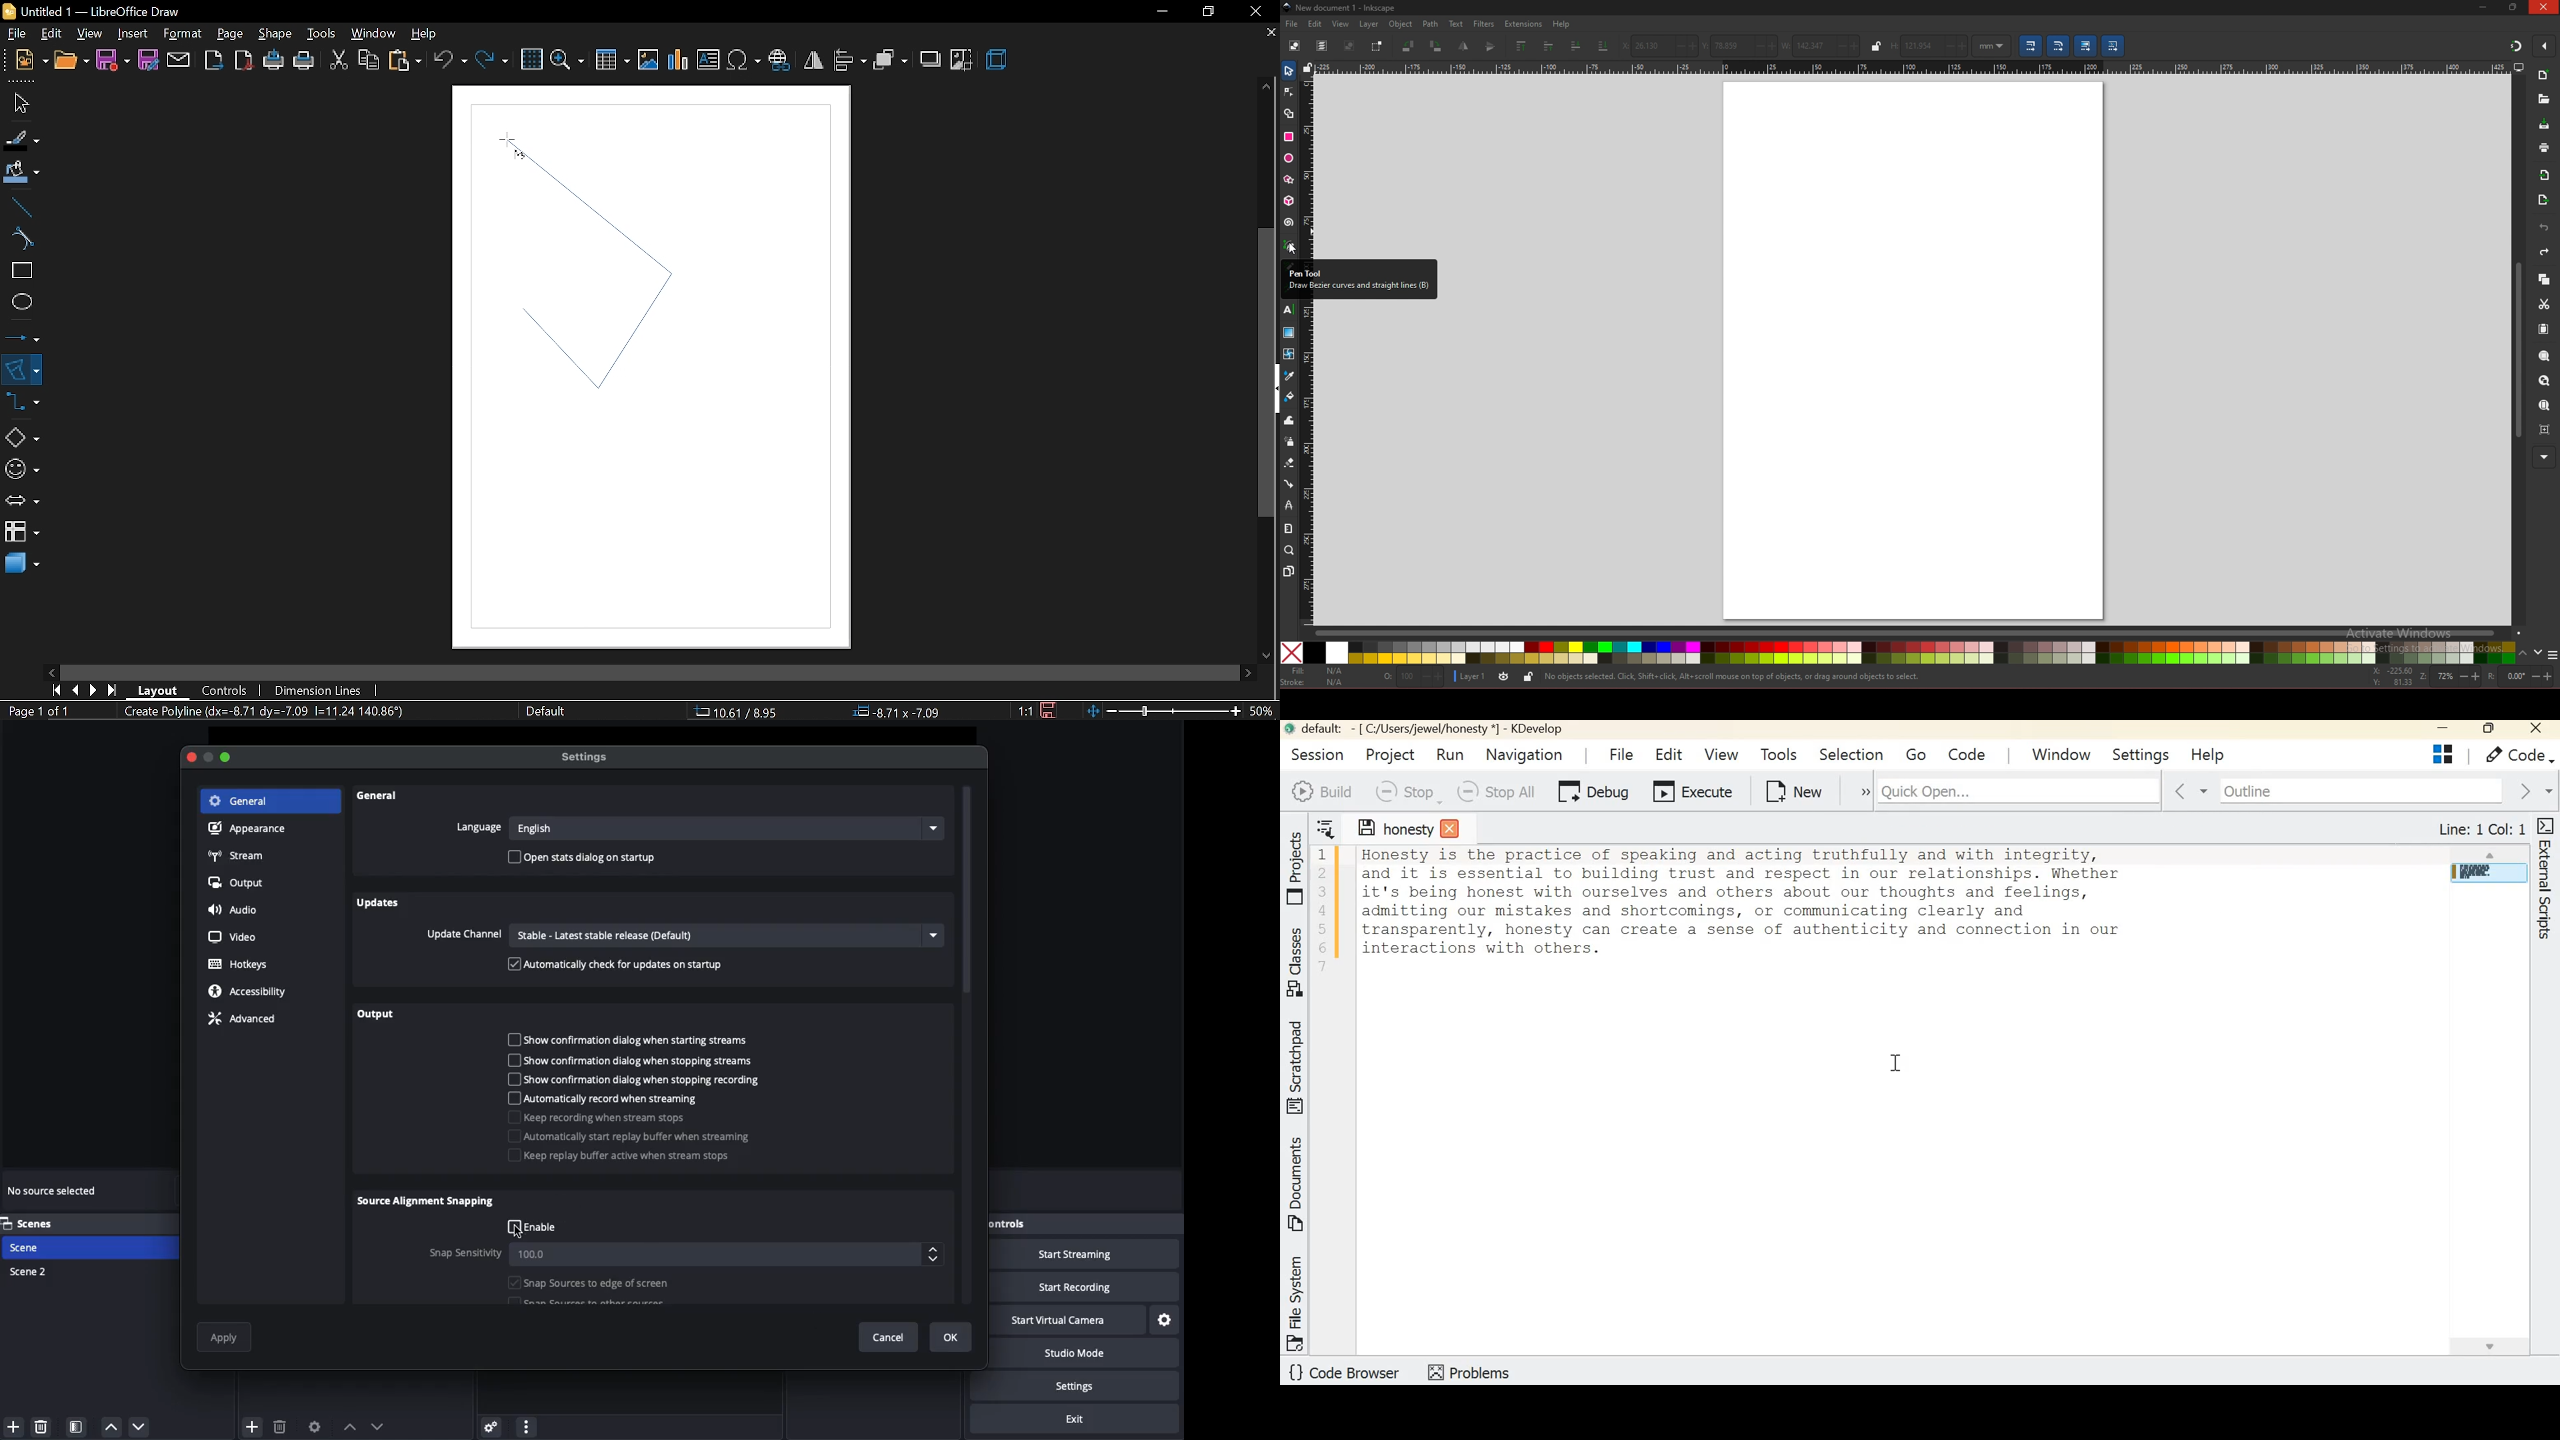  Describe the element at coordinates (1528, 677) in the screenshot. I see `lock` at that location.